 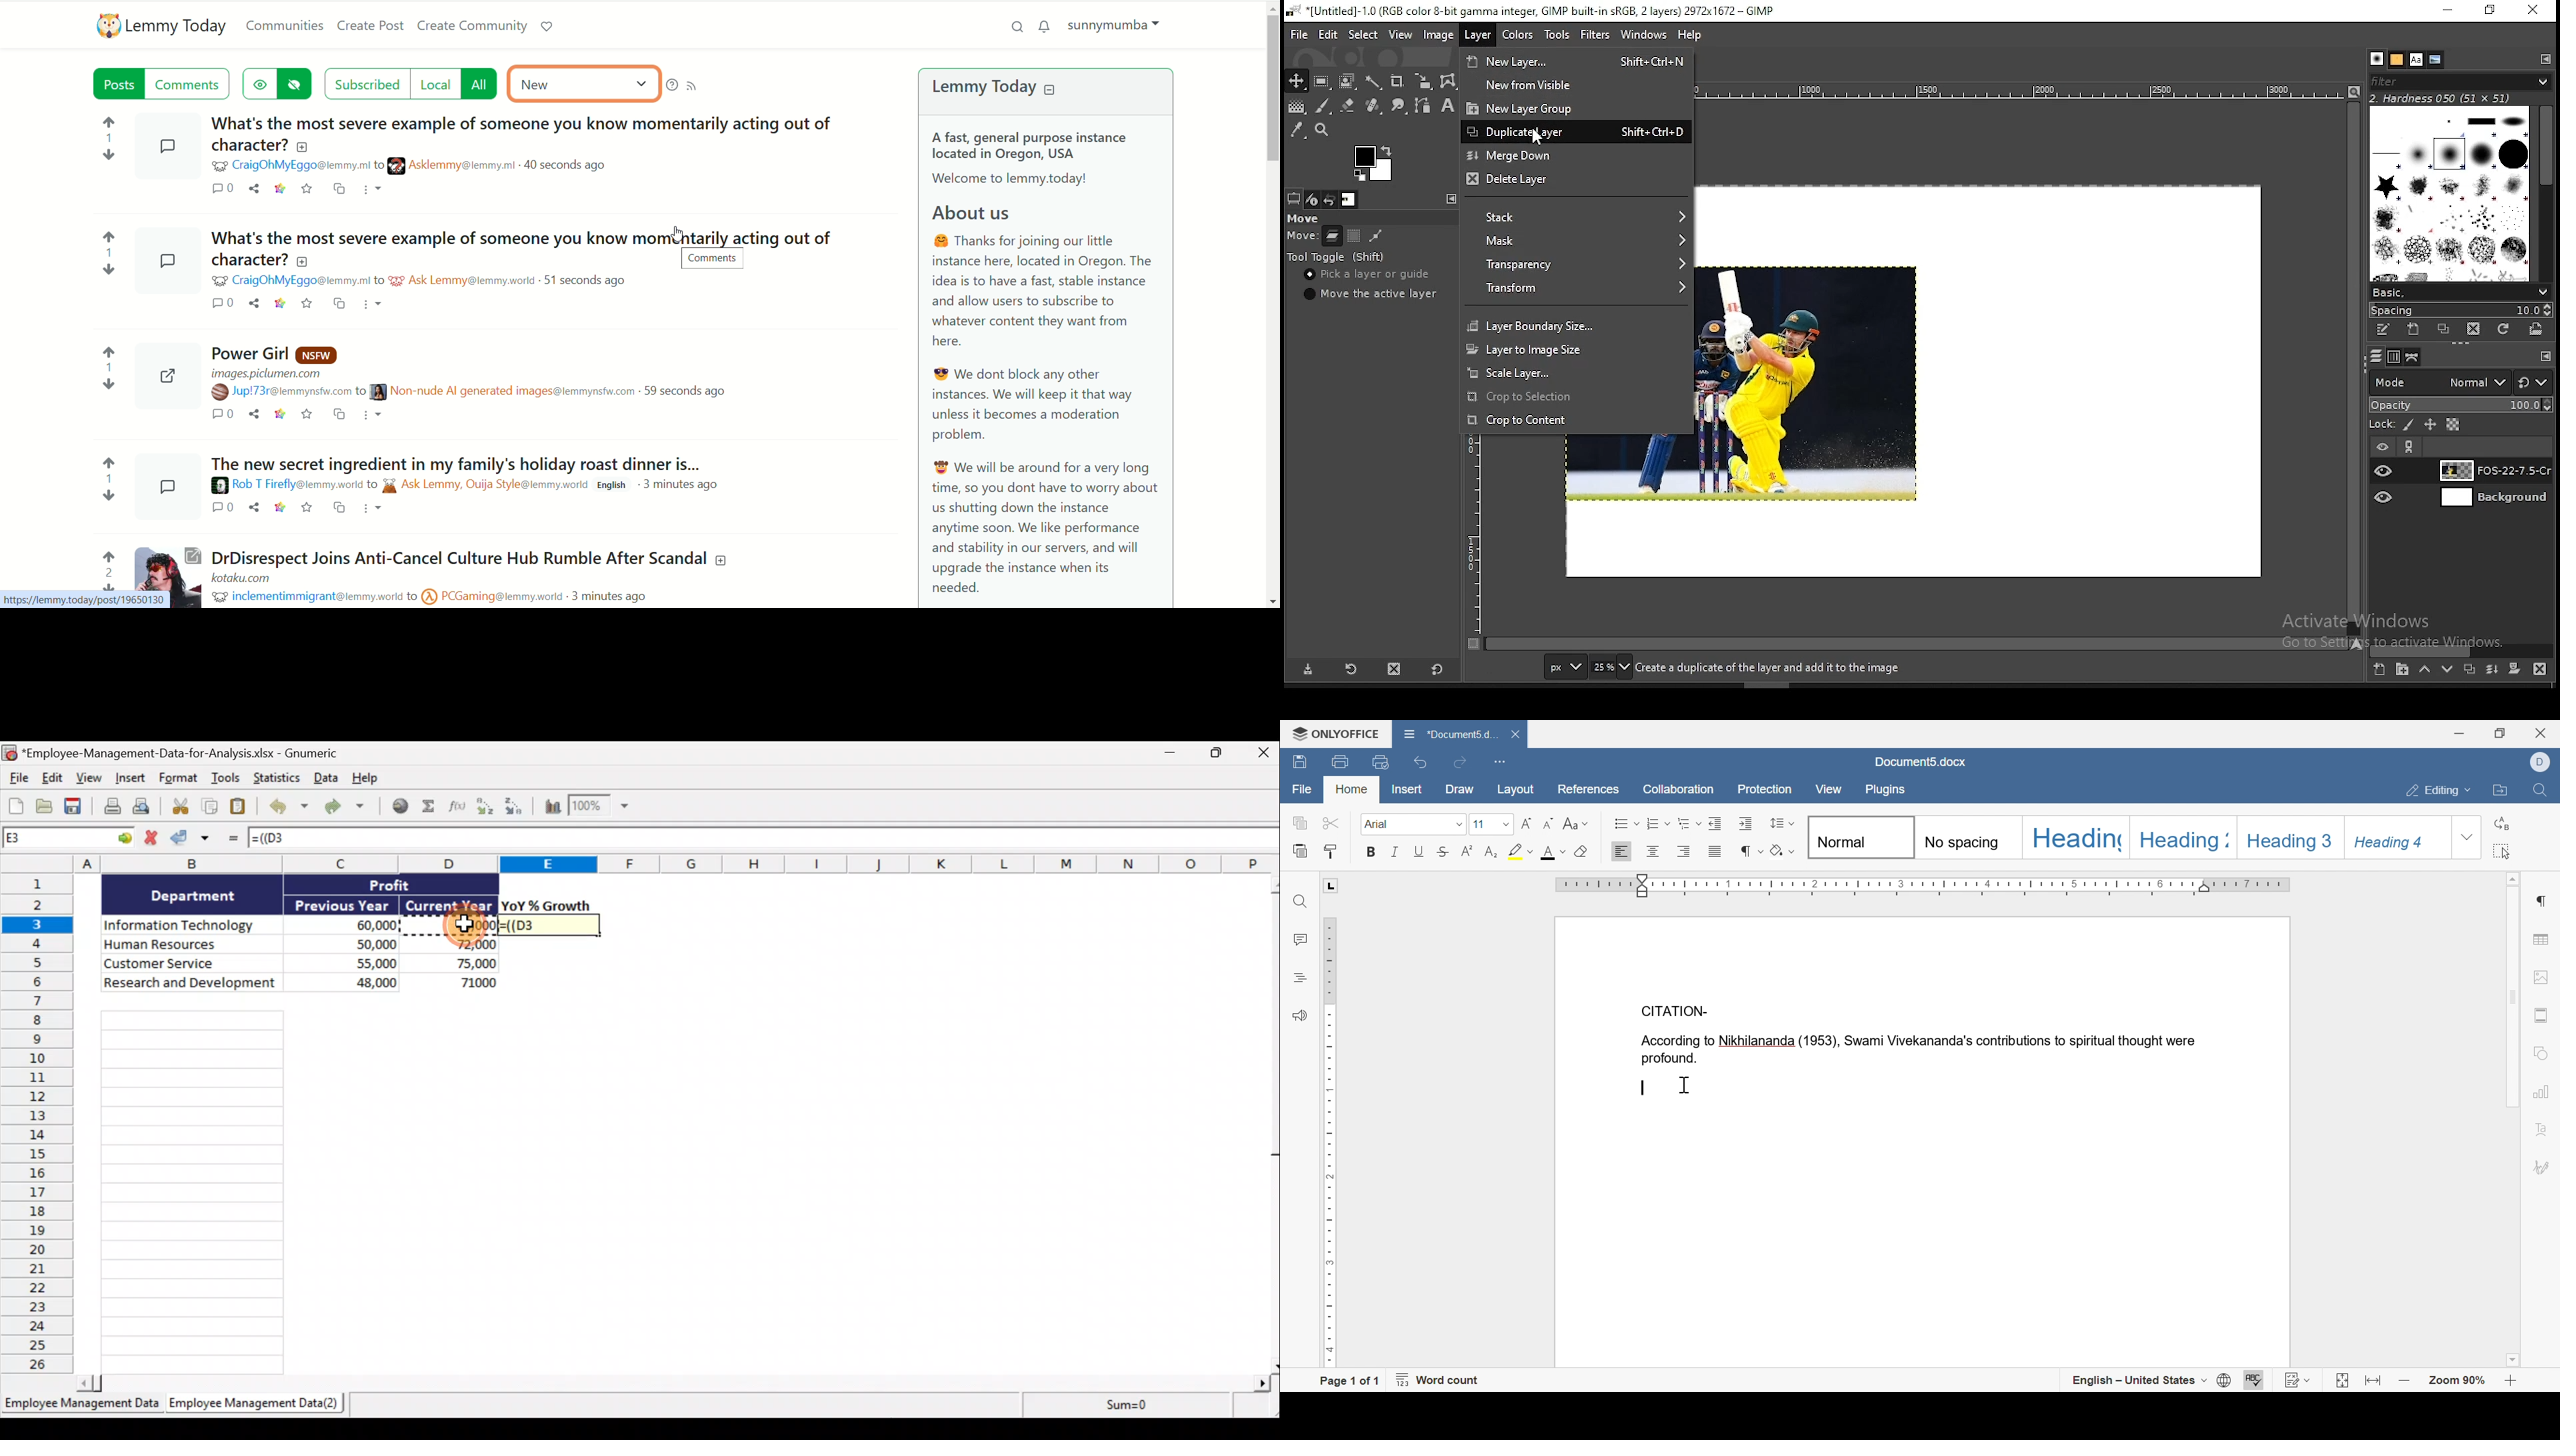 What do you see at coordinates (1302, 238) in the screenshot?
I see `move` at bounding box center [1302, 238].